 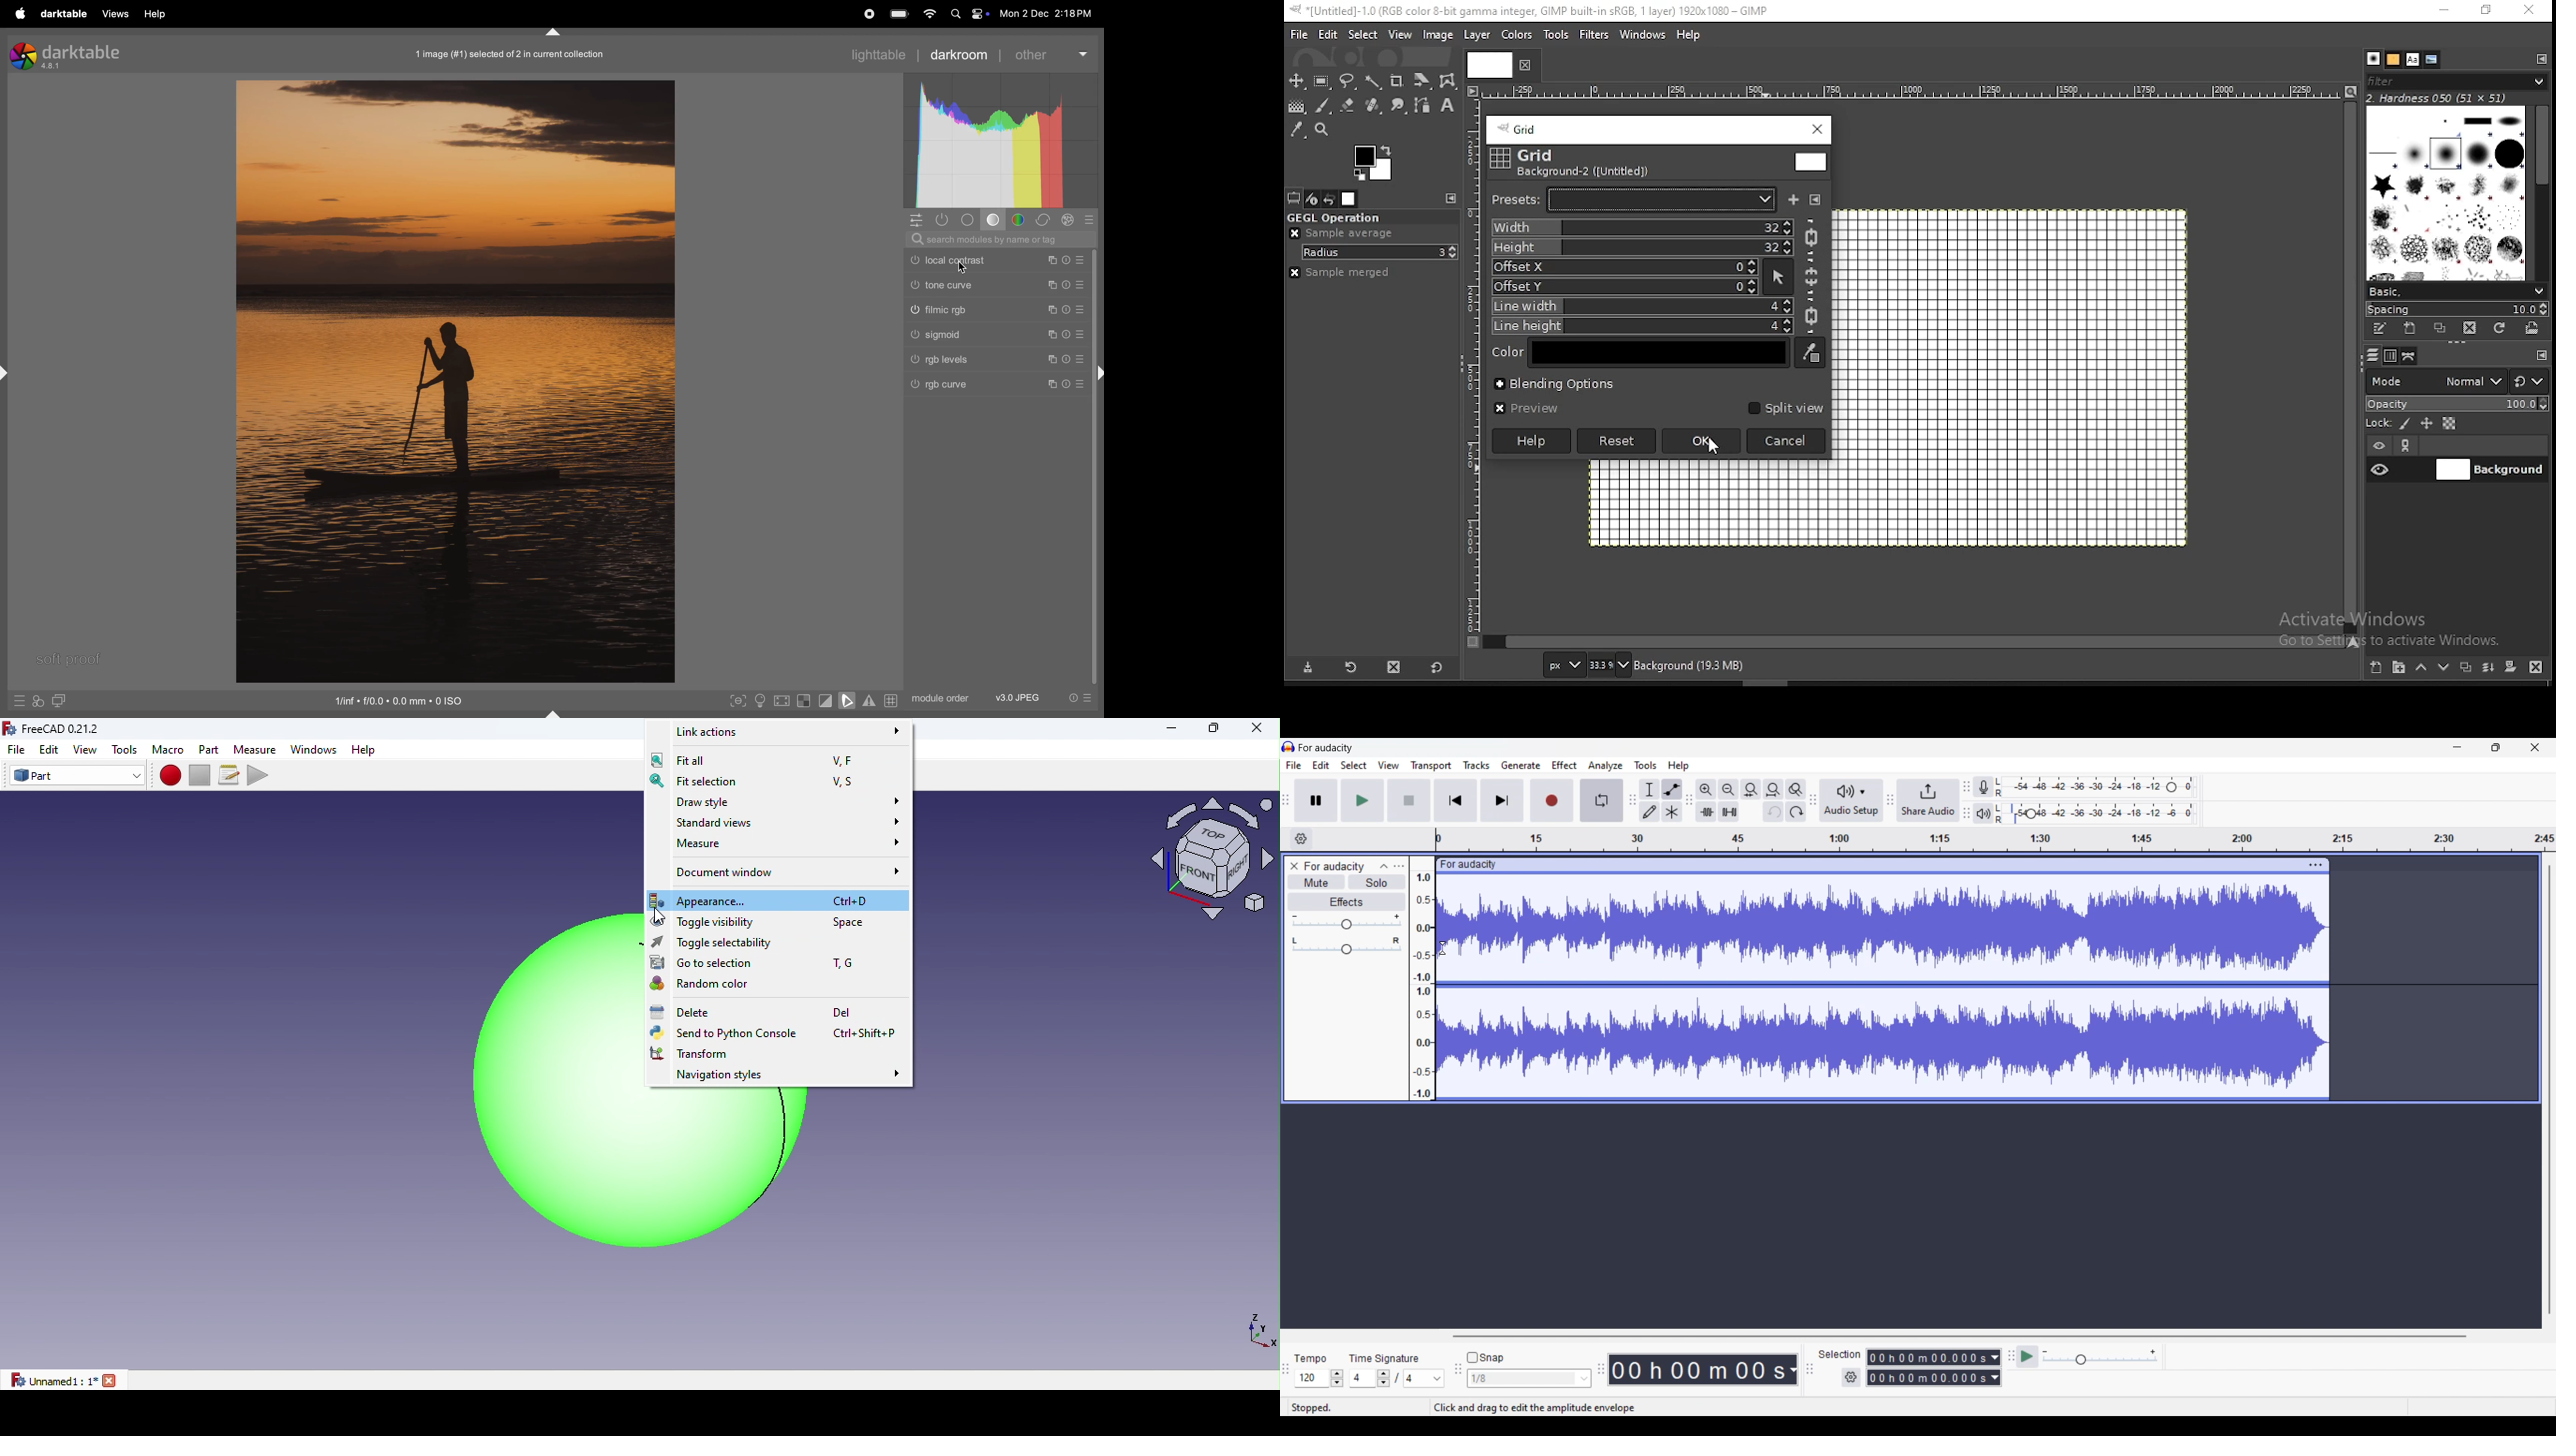 I want to click on toggle soft proofing, so click(x=846, y=700).